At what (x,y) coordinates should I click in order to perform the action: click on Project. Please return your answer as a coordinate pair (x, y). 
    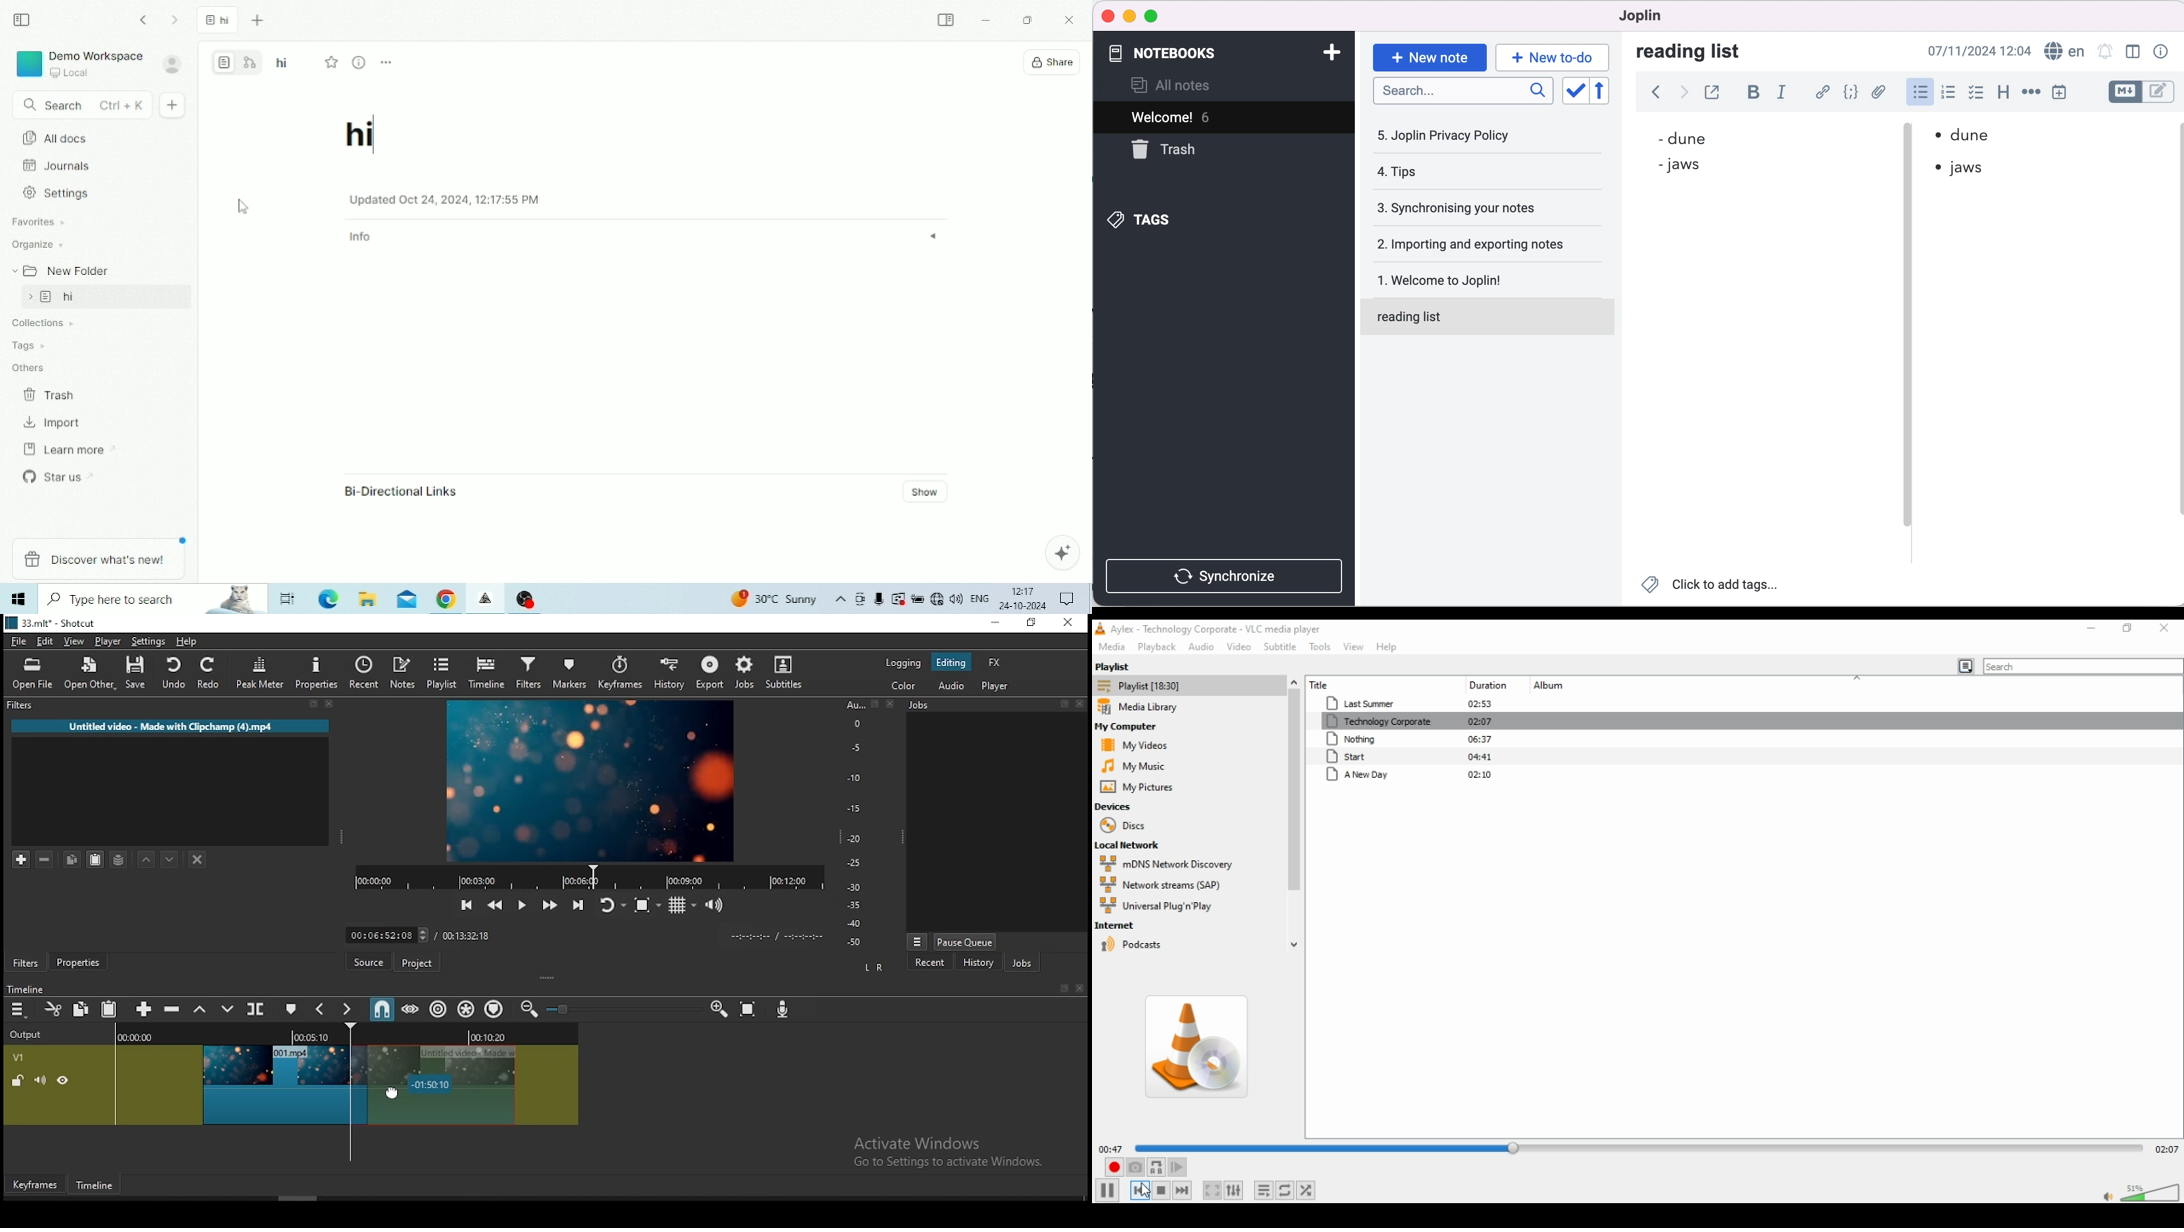
    Looking at the image, I should click on (417, 961).